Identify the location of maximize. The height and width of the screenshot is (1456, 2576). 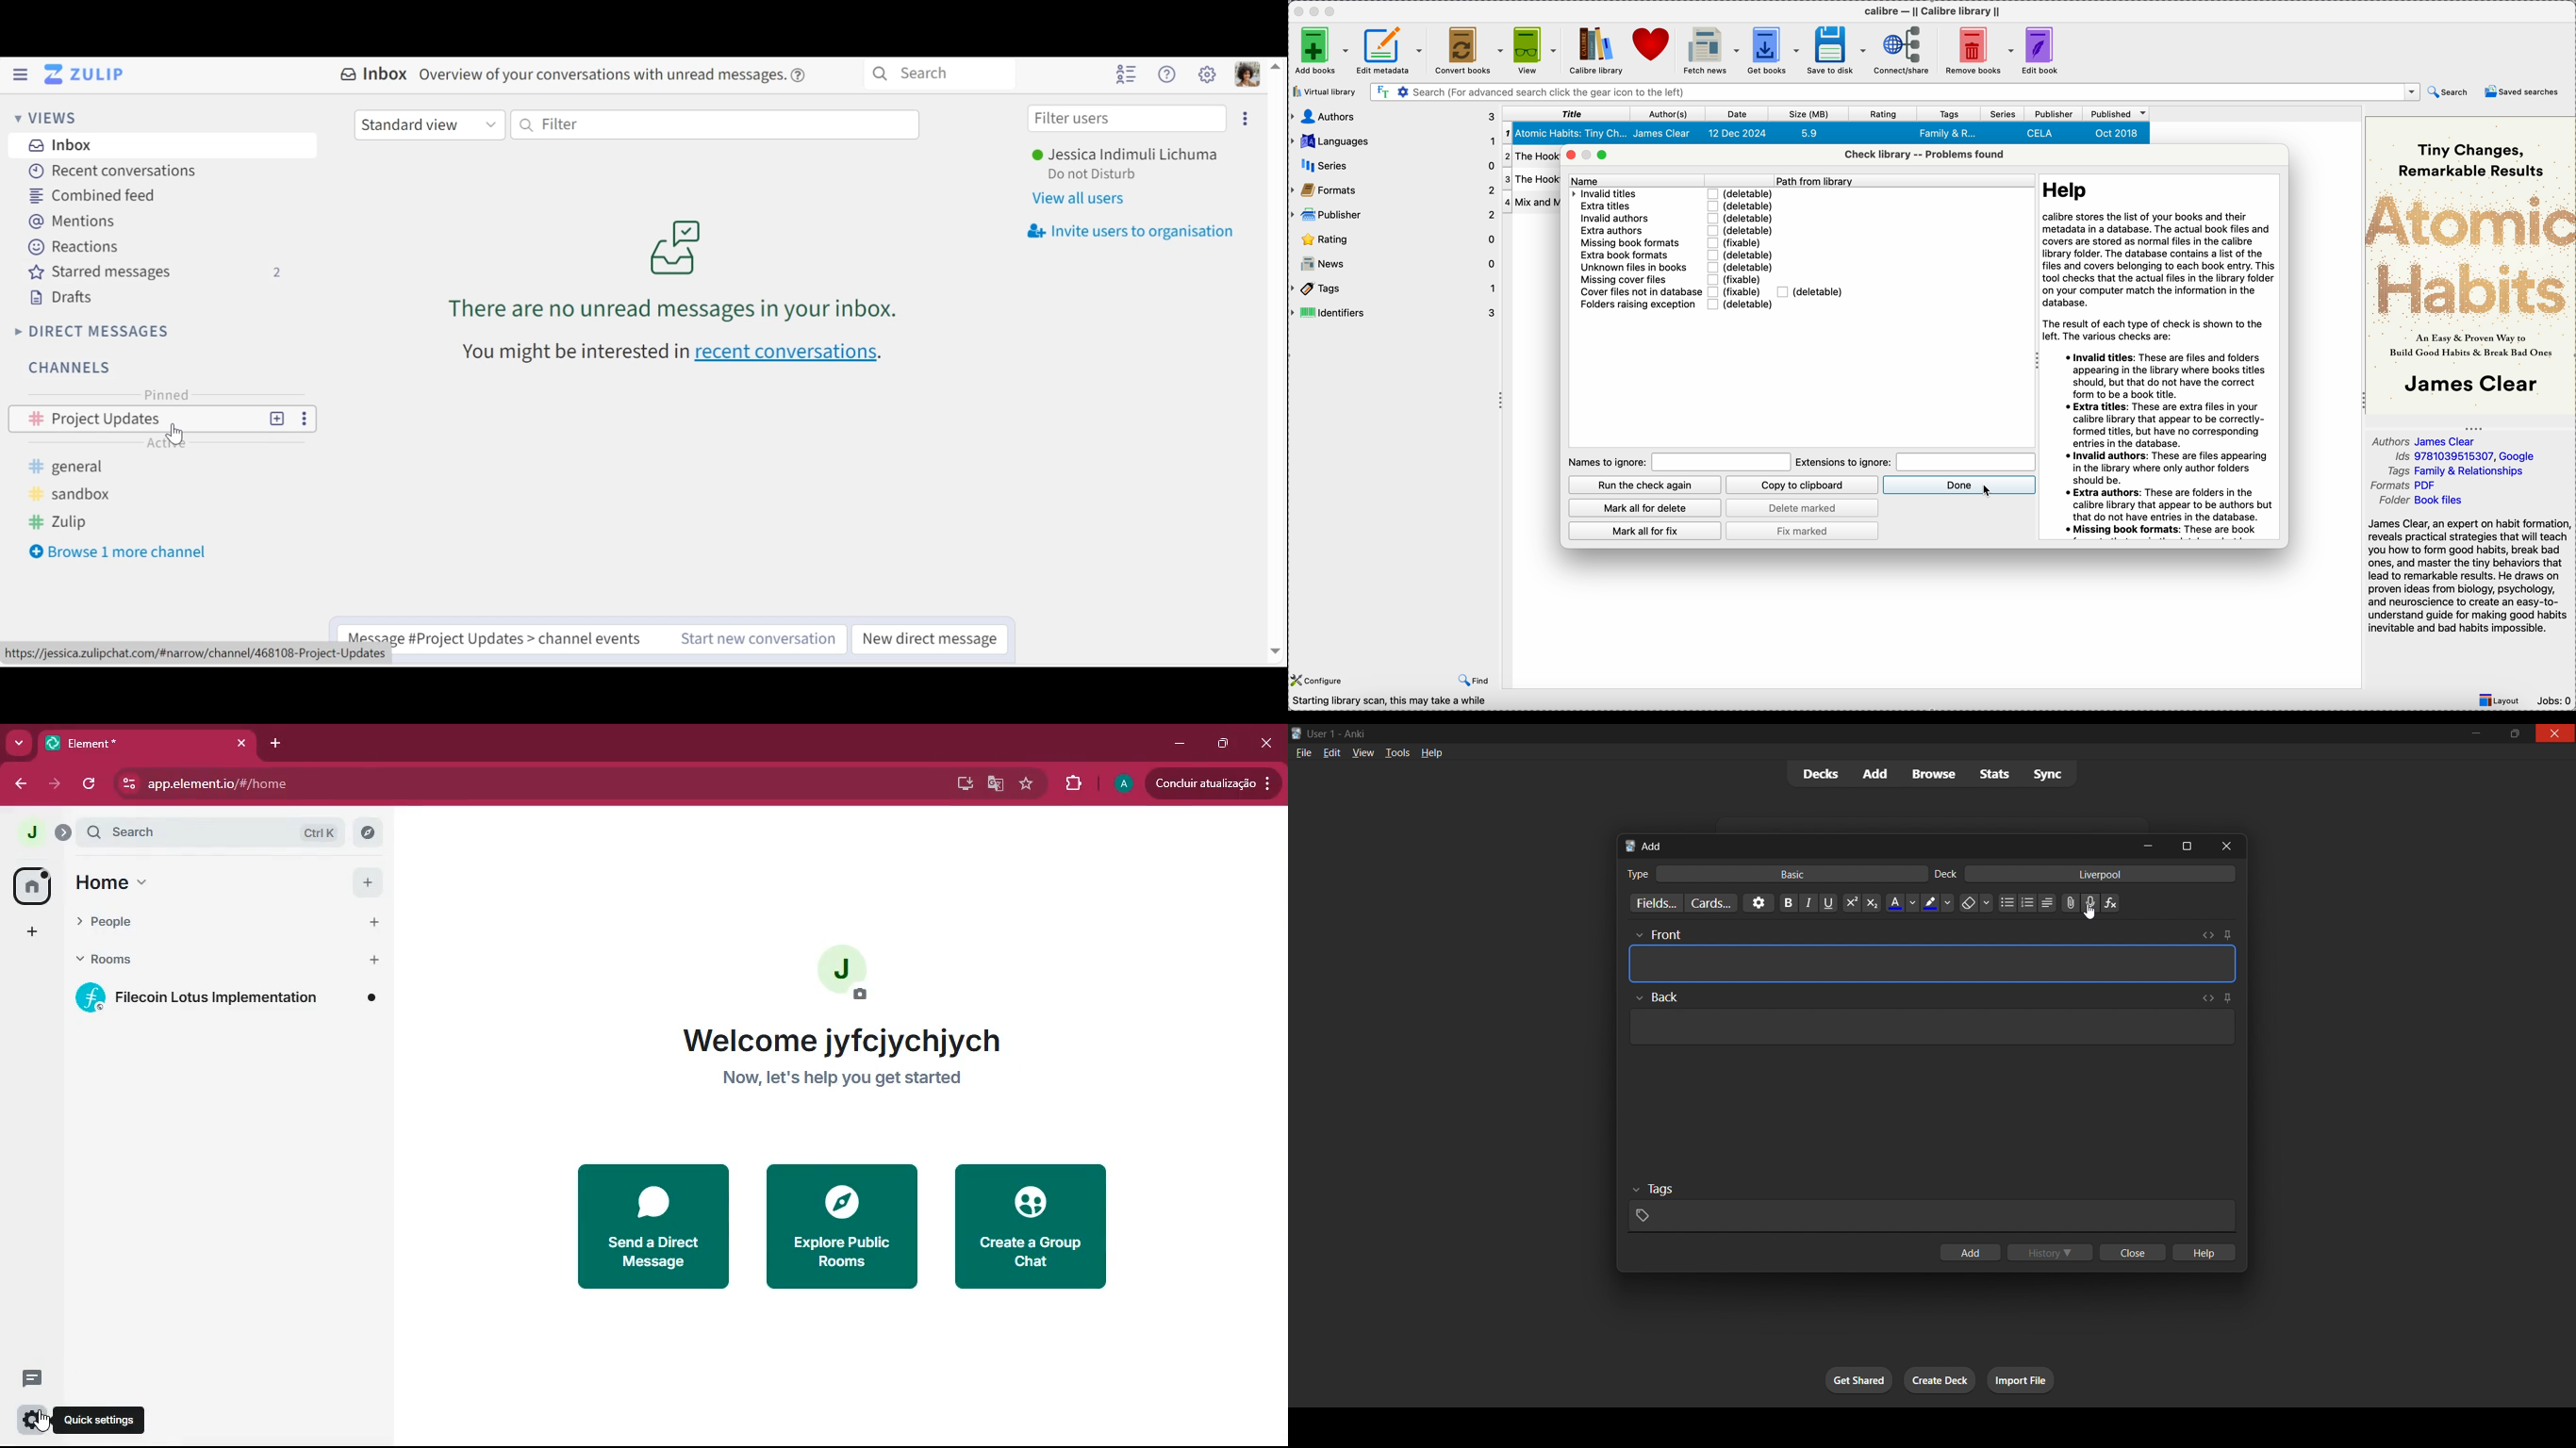
(1603, 156).